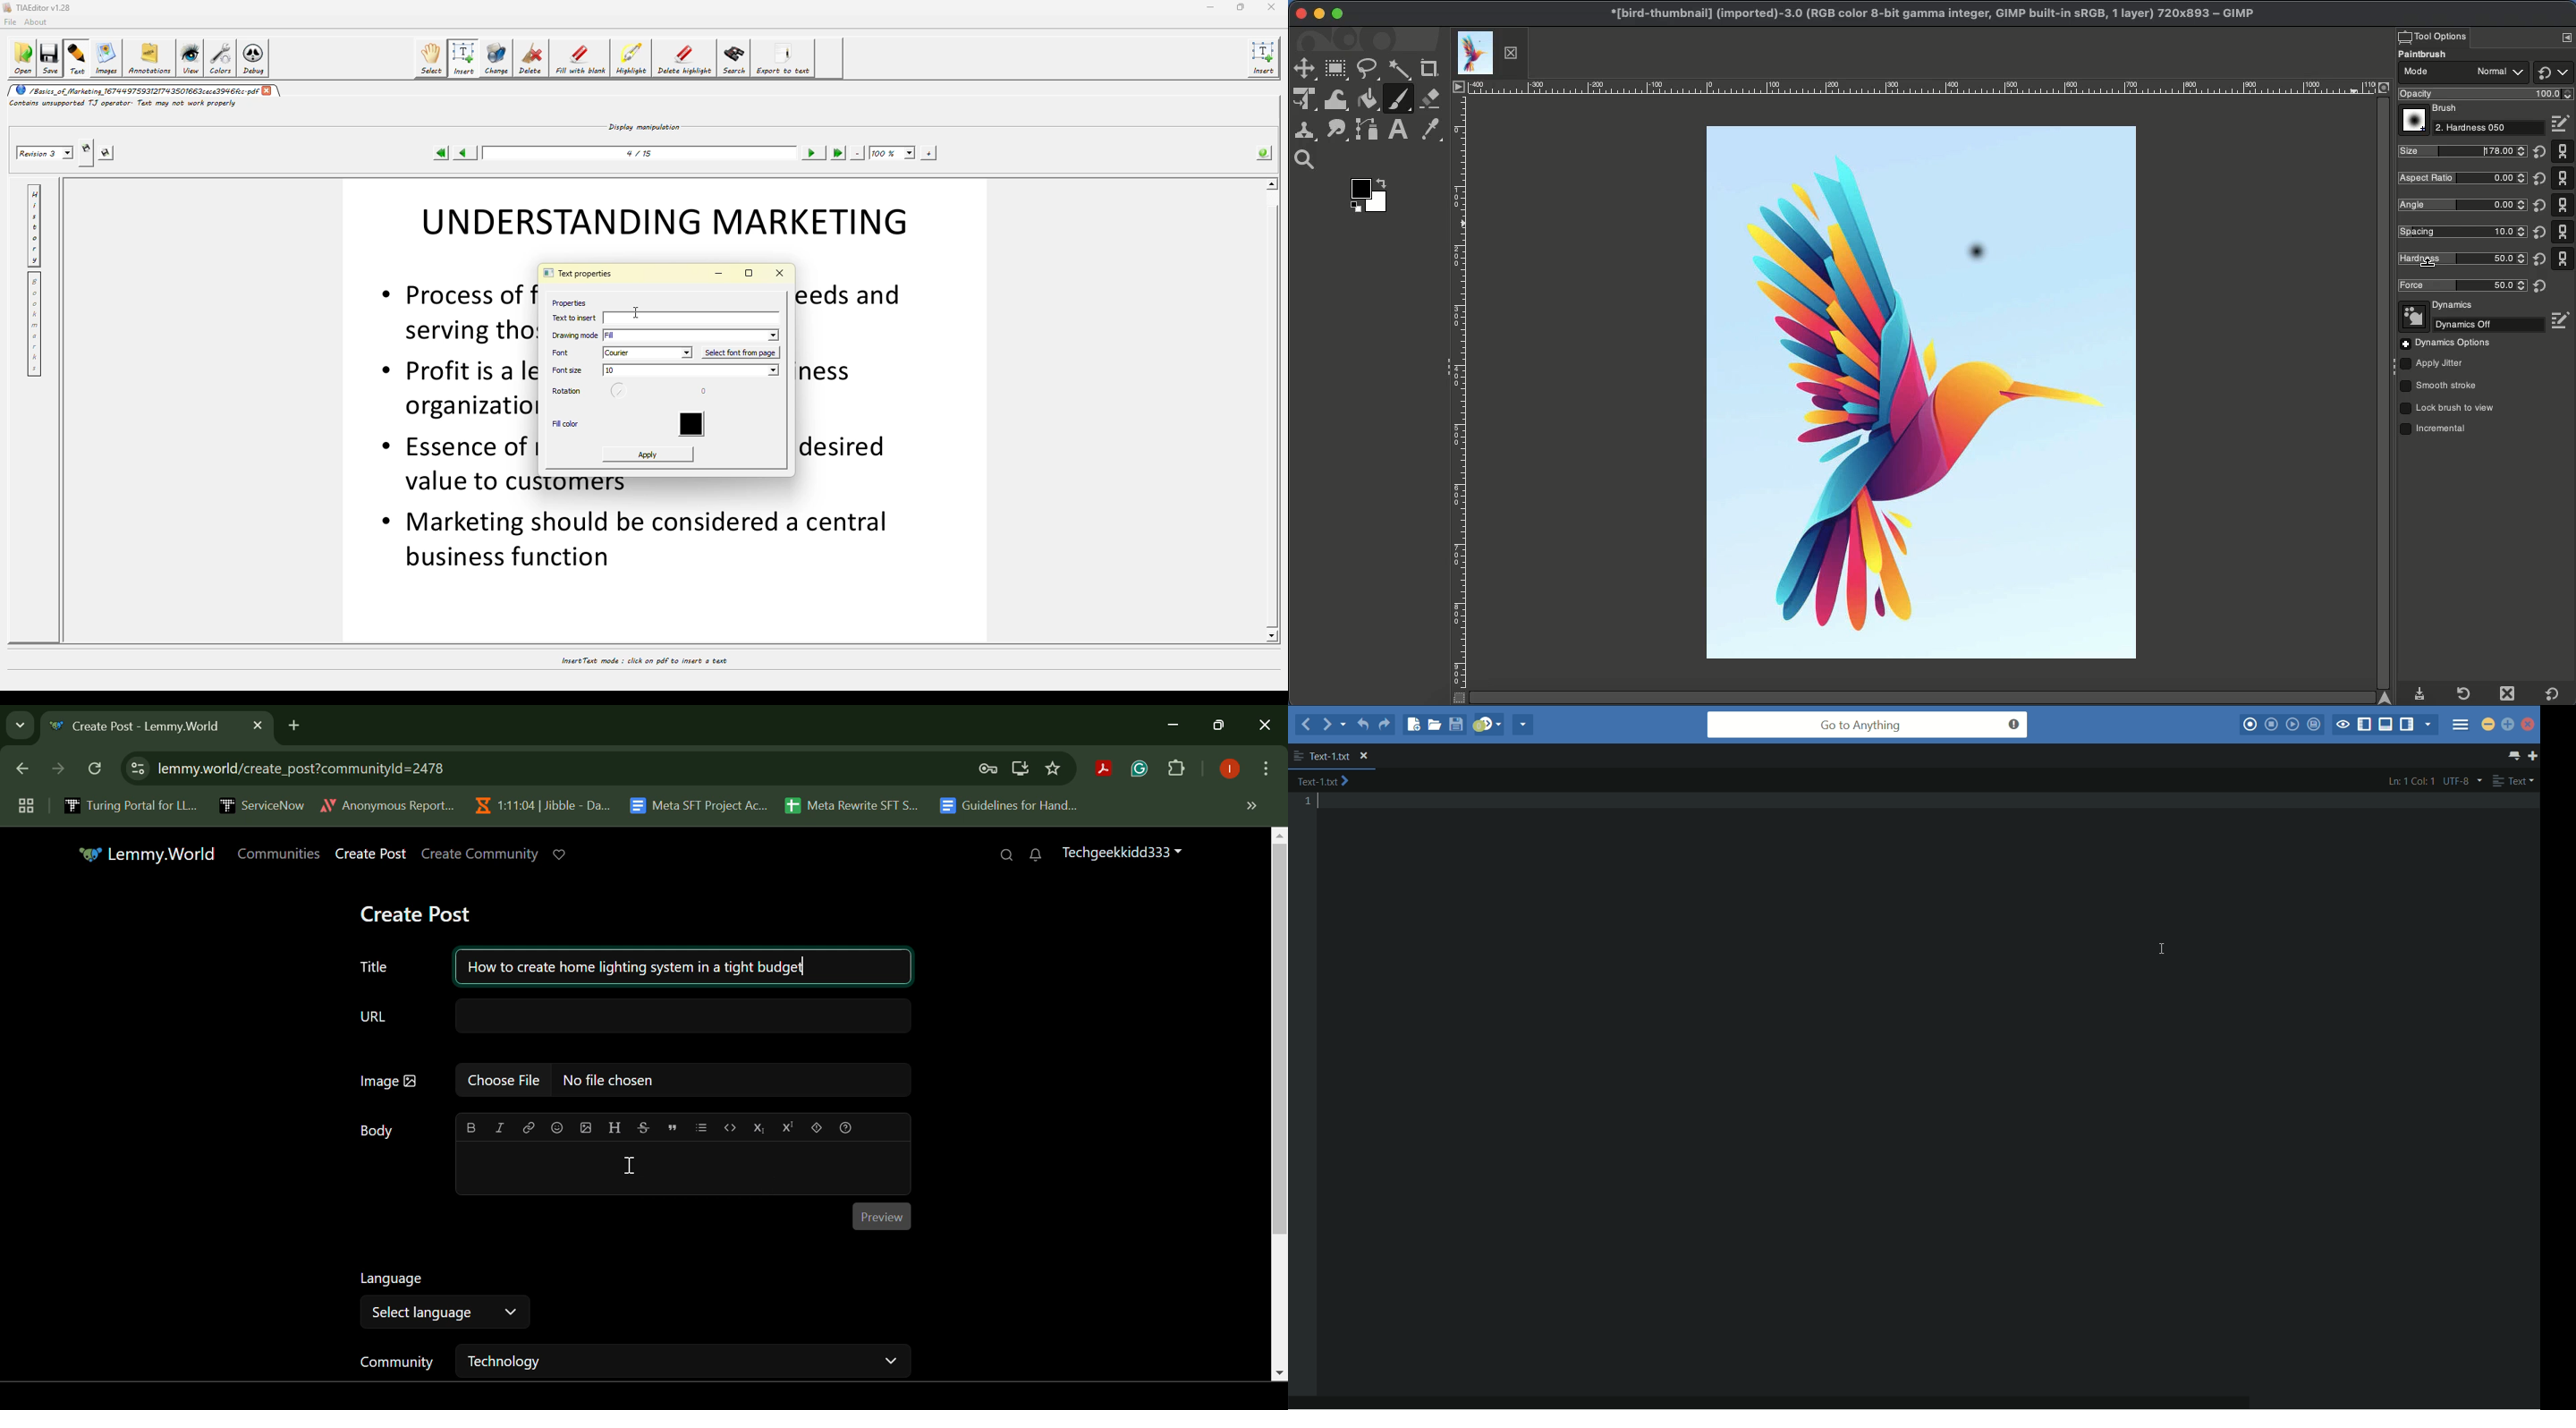  I want to click on Group Tabs, so click(25, 805).